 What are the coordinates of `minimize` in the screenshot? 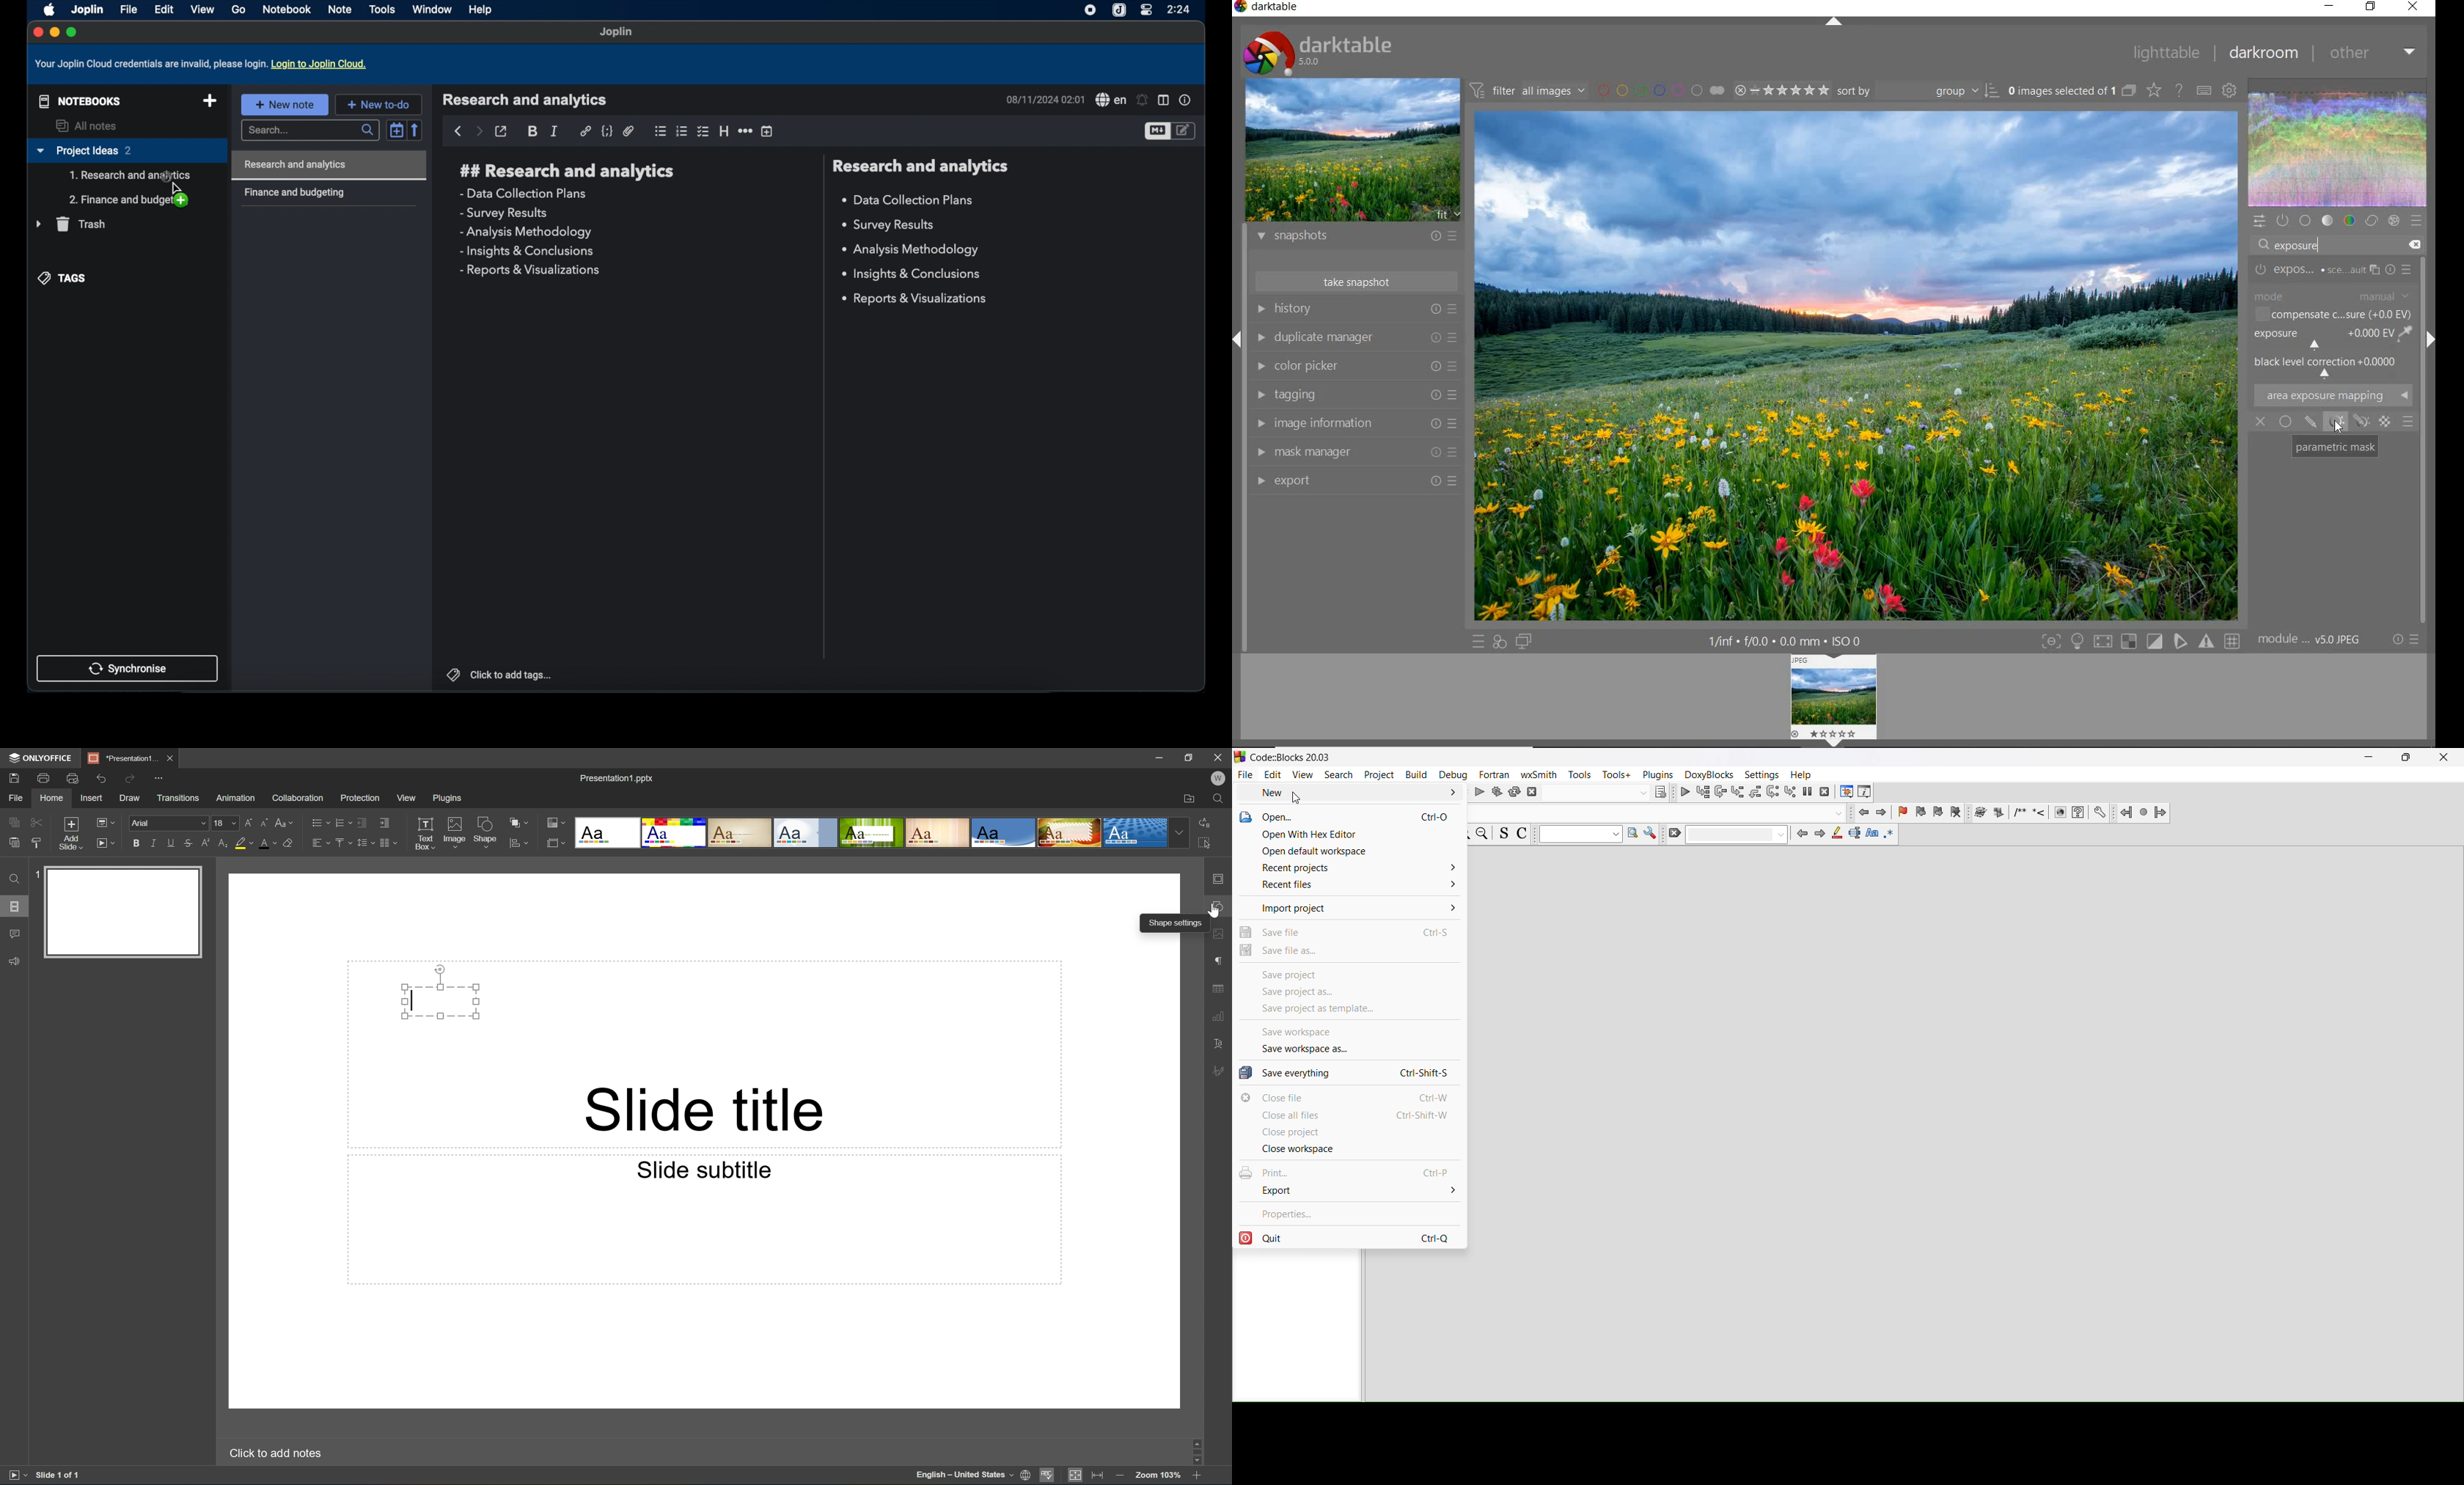 It's located at (2329, 6).